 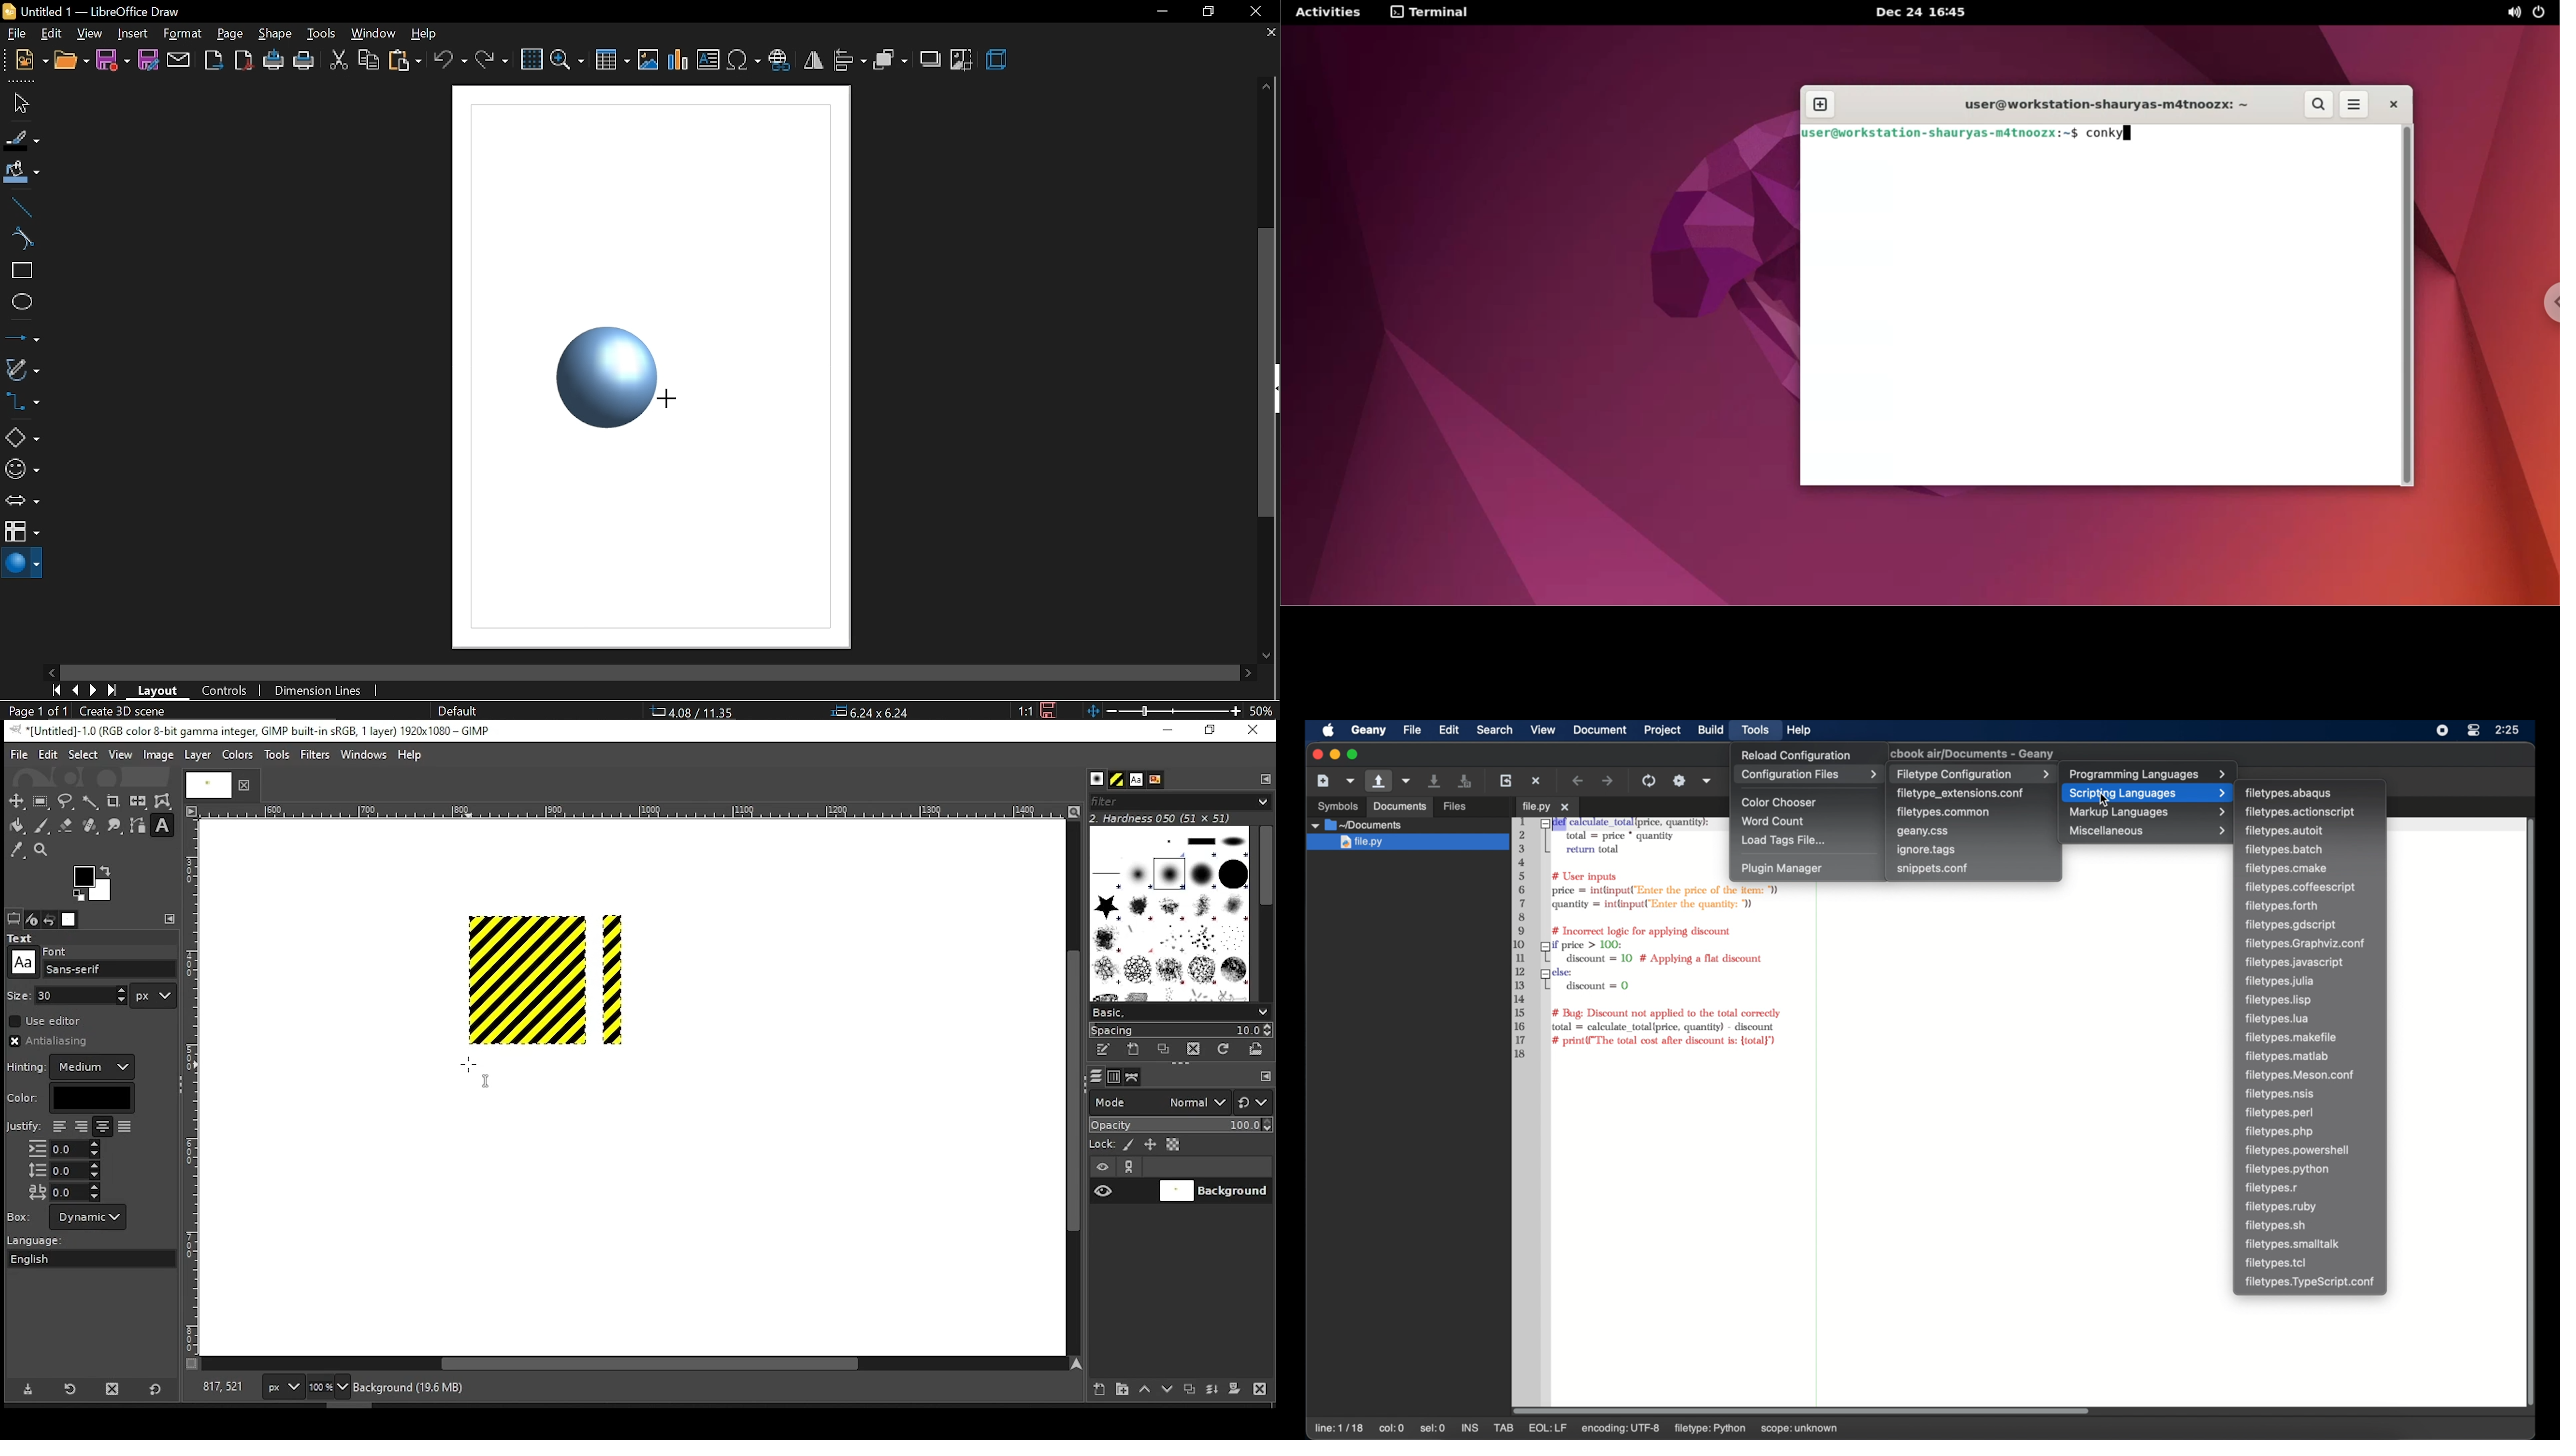 What do you see at coordinates (64, 1149) in the screenshot?
I see `indentation of first line` at bounding box center [64, 1149].